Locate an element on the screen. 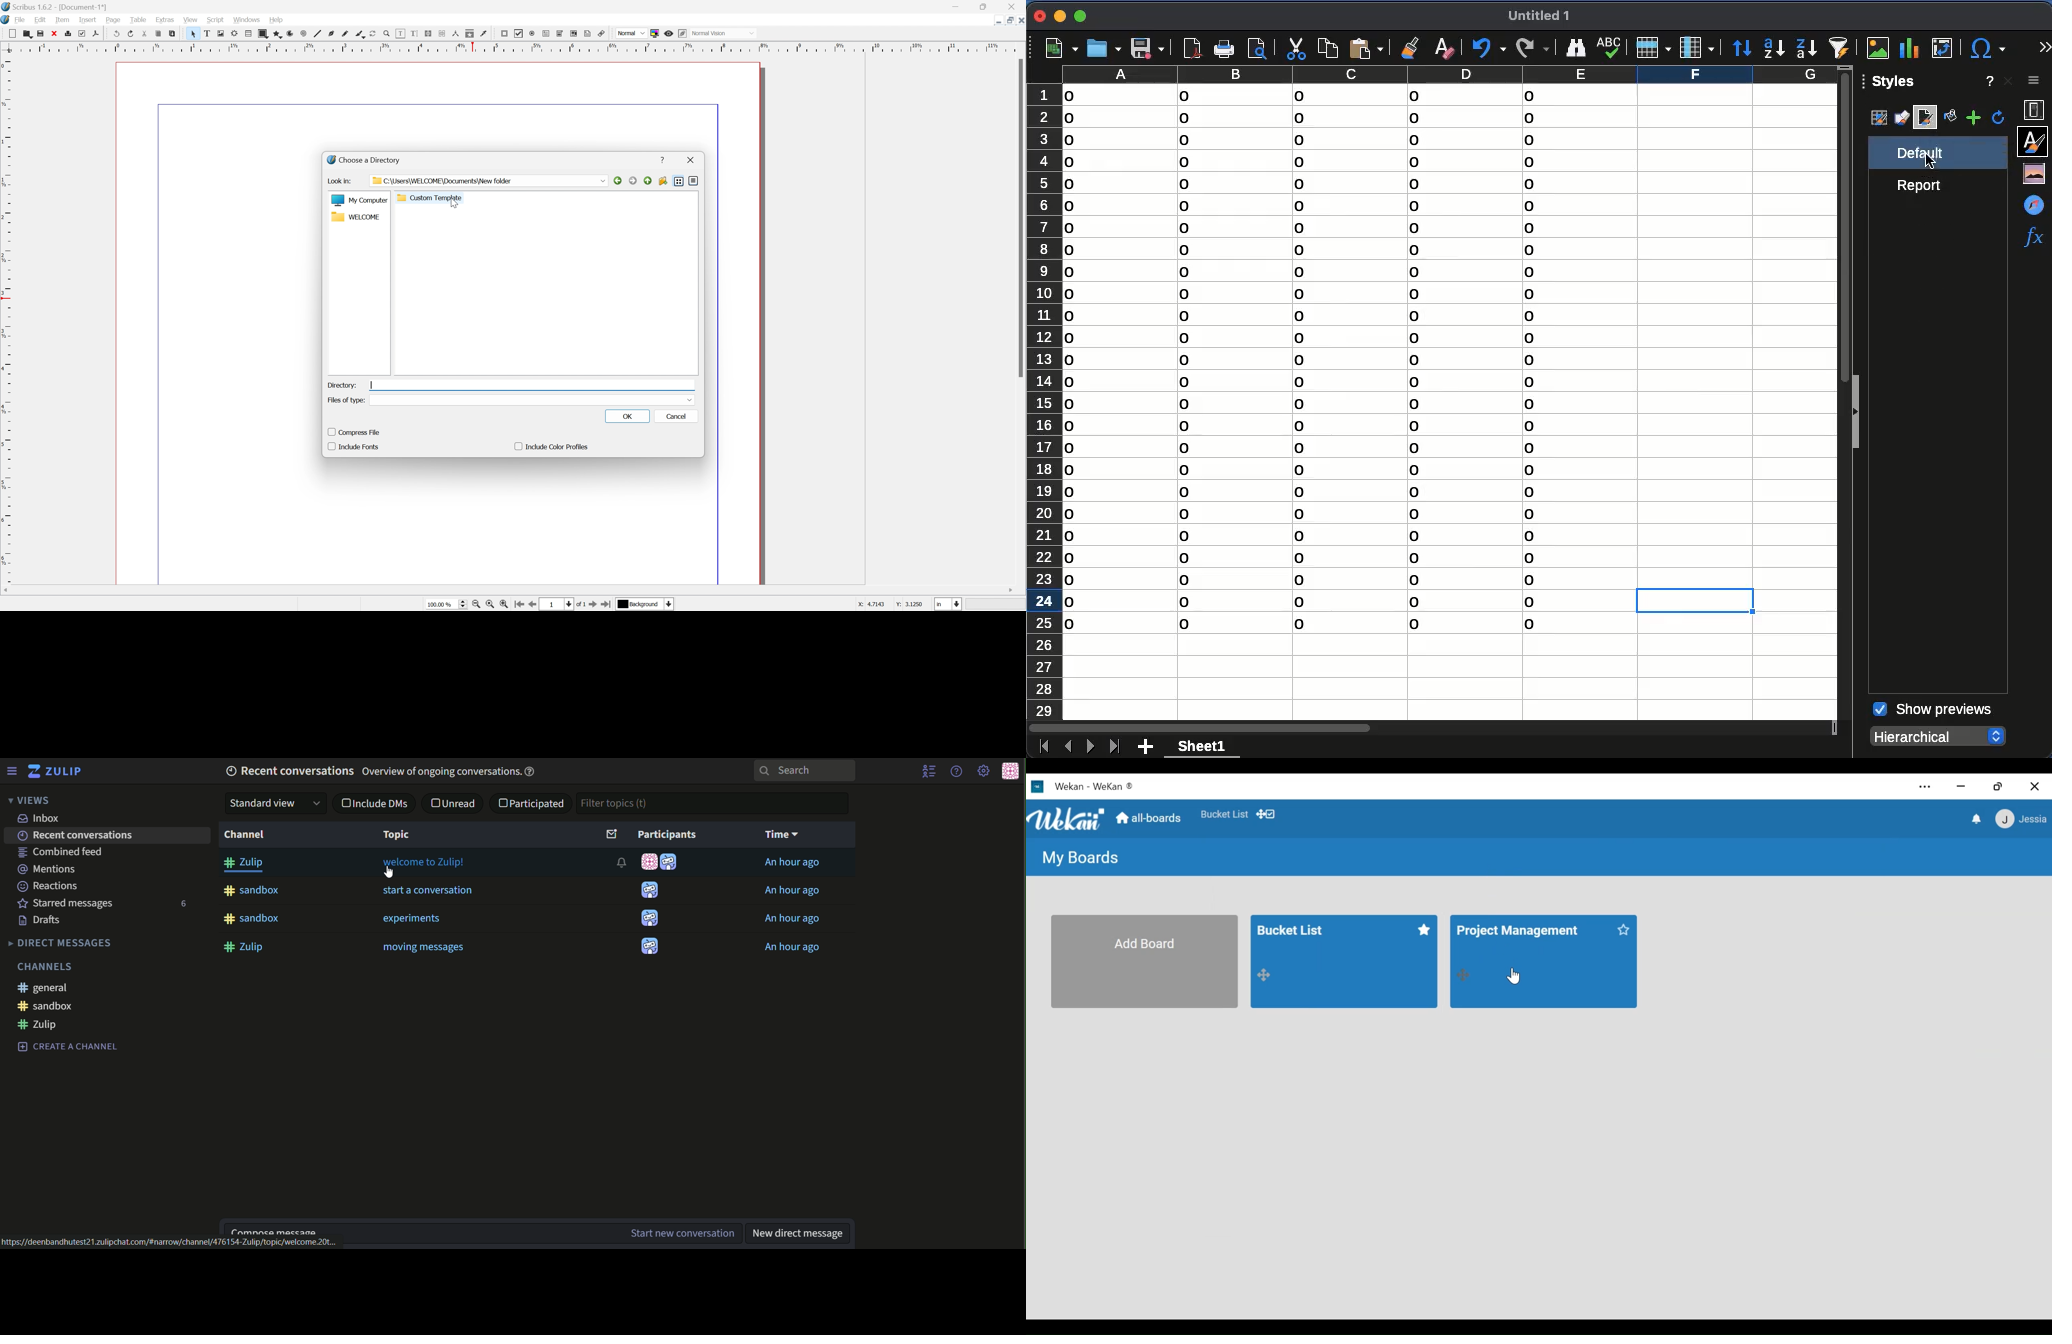 The height and width of the screenshot is (1344, 2072). directory: is located at coordinates (344, 385).